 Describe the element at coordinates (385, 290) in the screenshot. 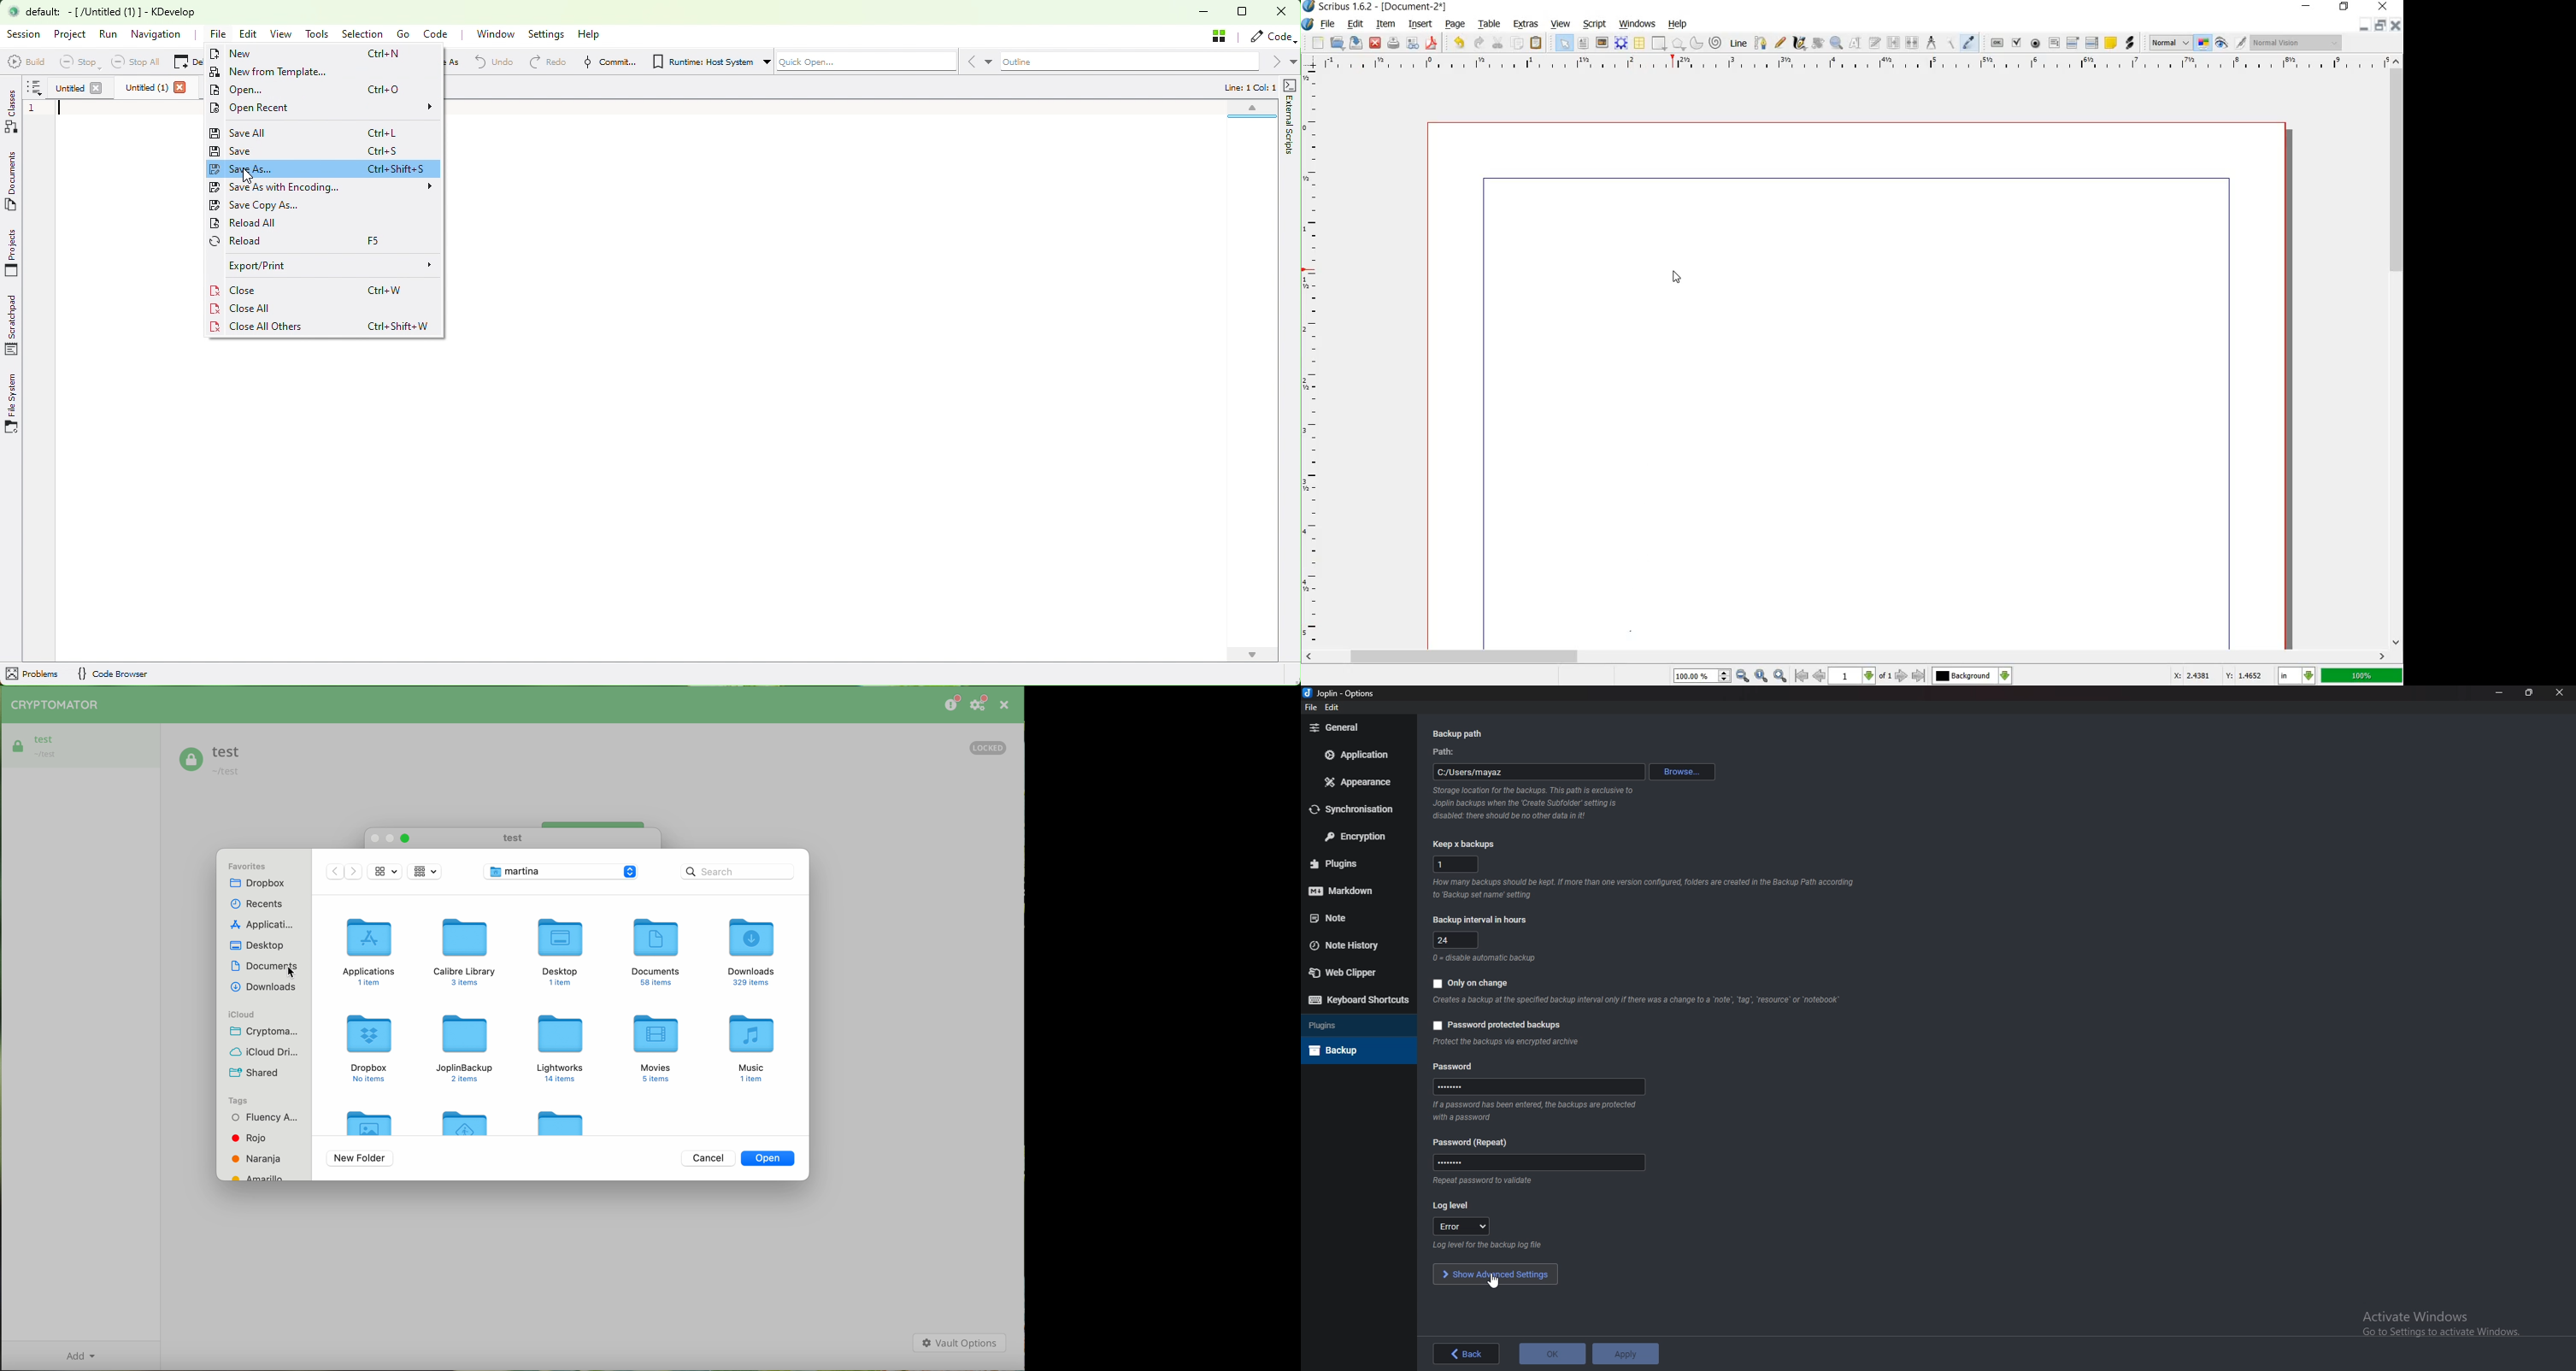

I see `Ctrl+W` at that location.